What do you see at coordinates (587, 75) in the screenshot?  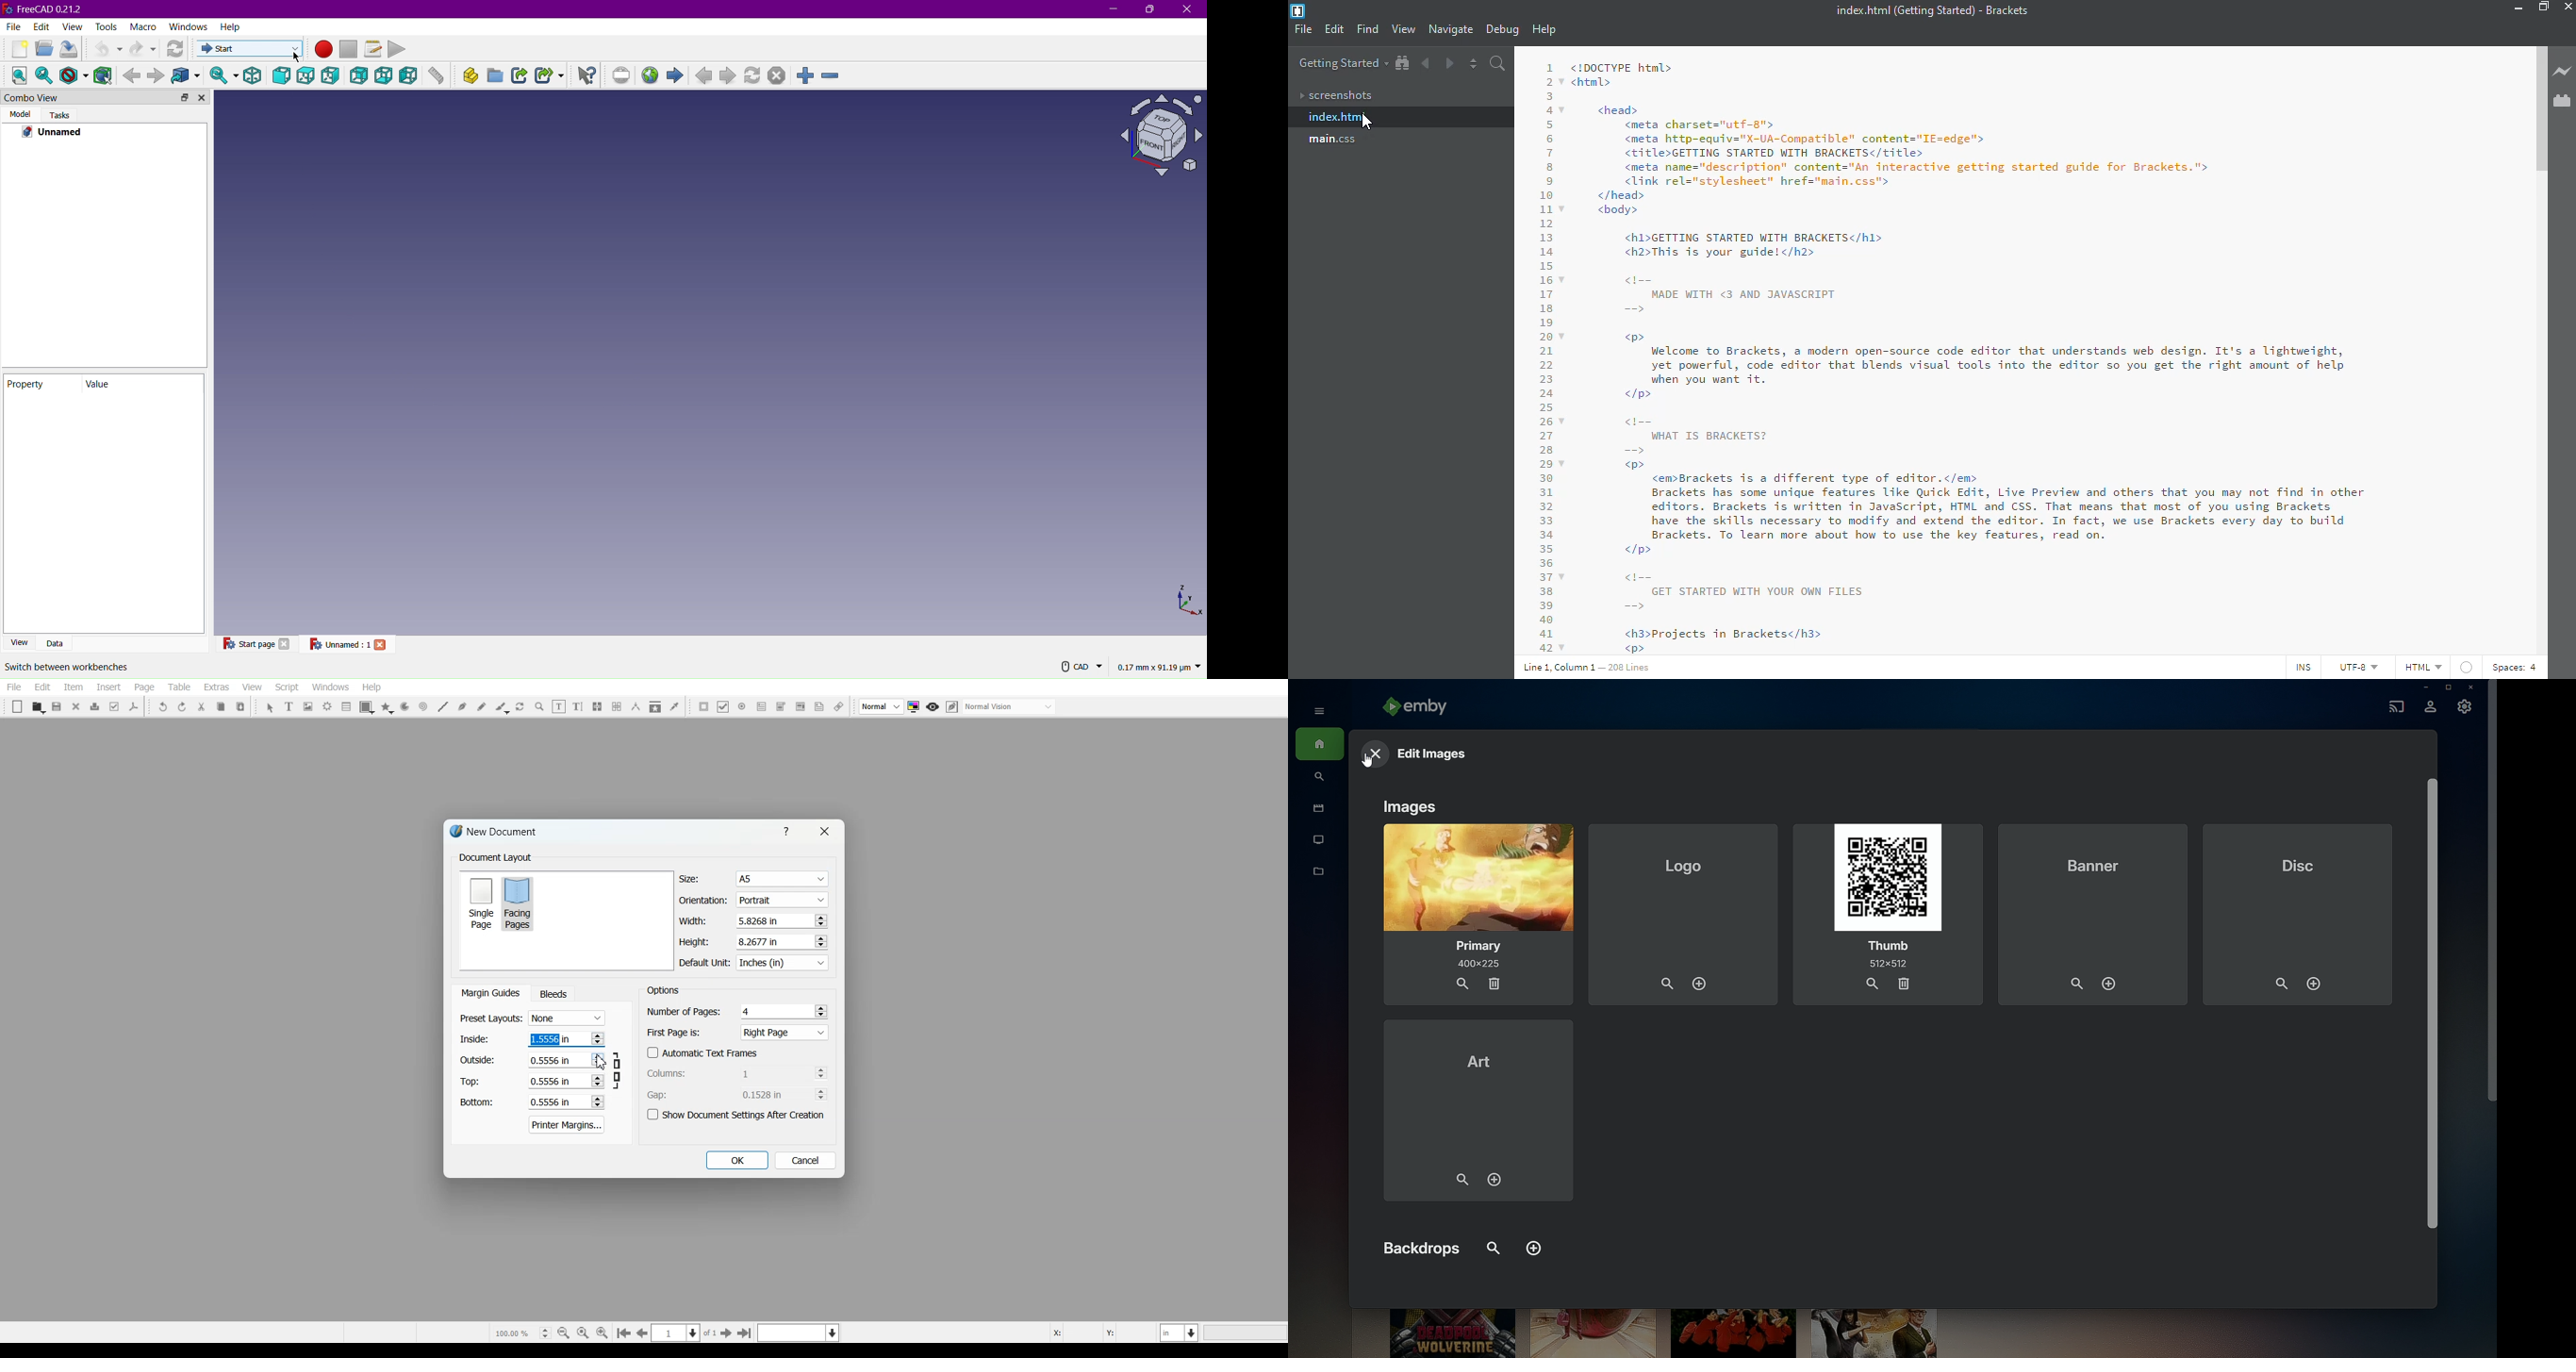 I see `What's This?` at bounding box center [587, 75].